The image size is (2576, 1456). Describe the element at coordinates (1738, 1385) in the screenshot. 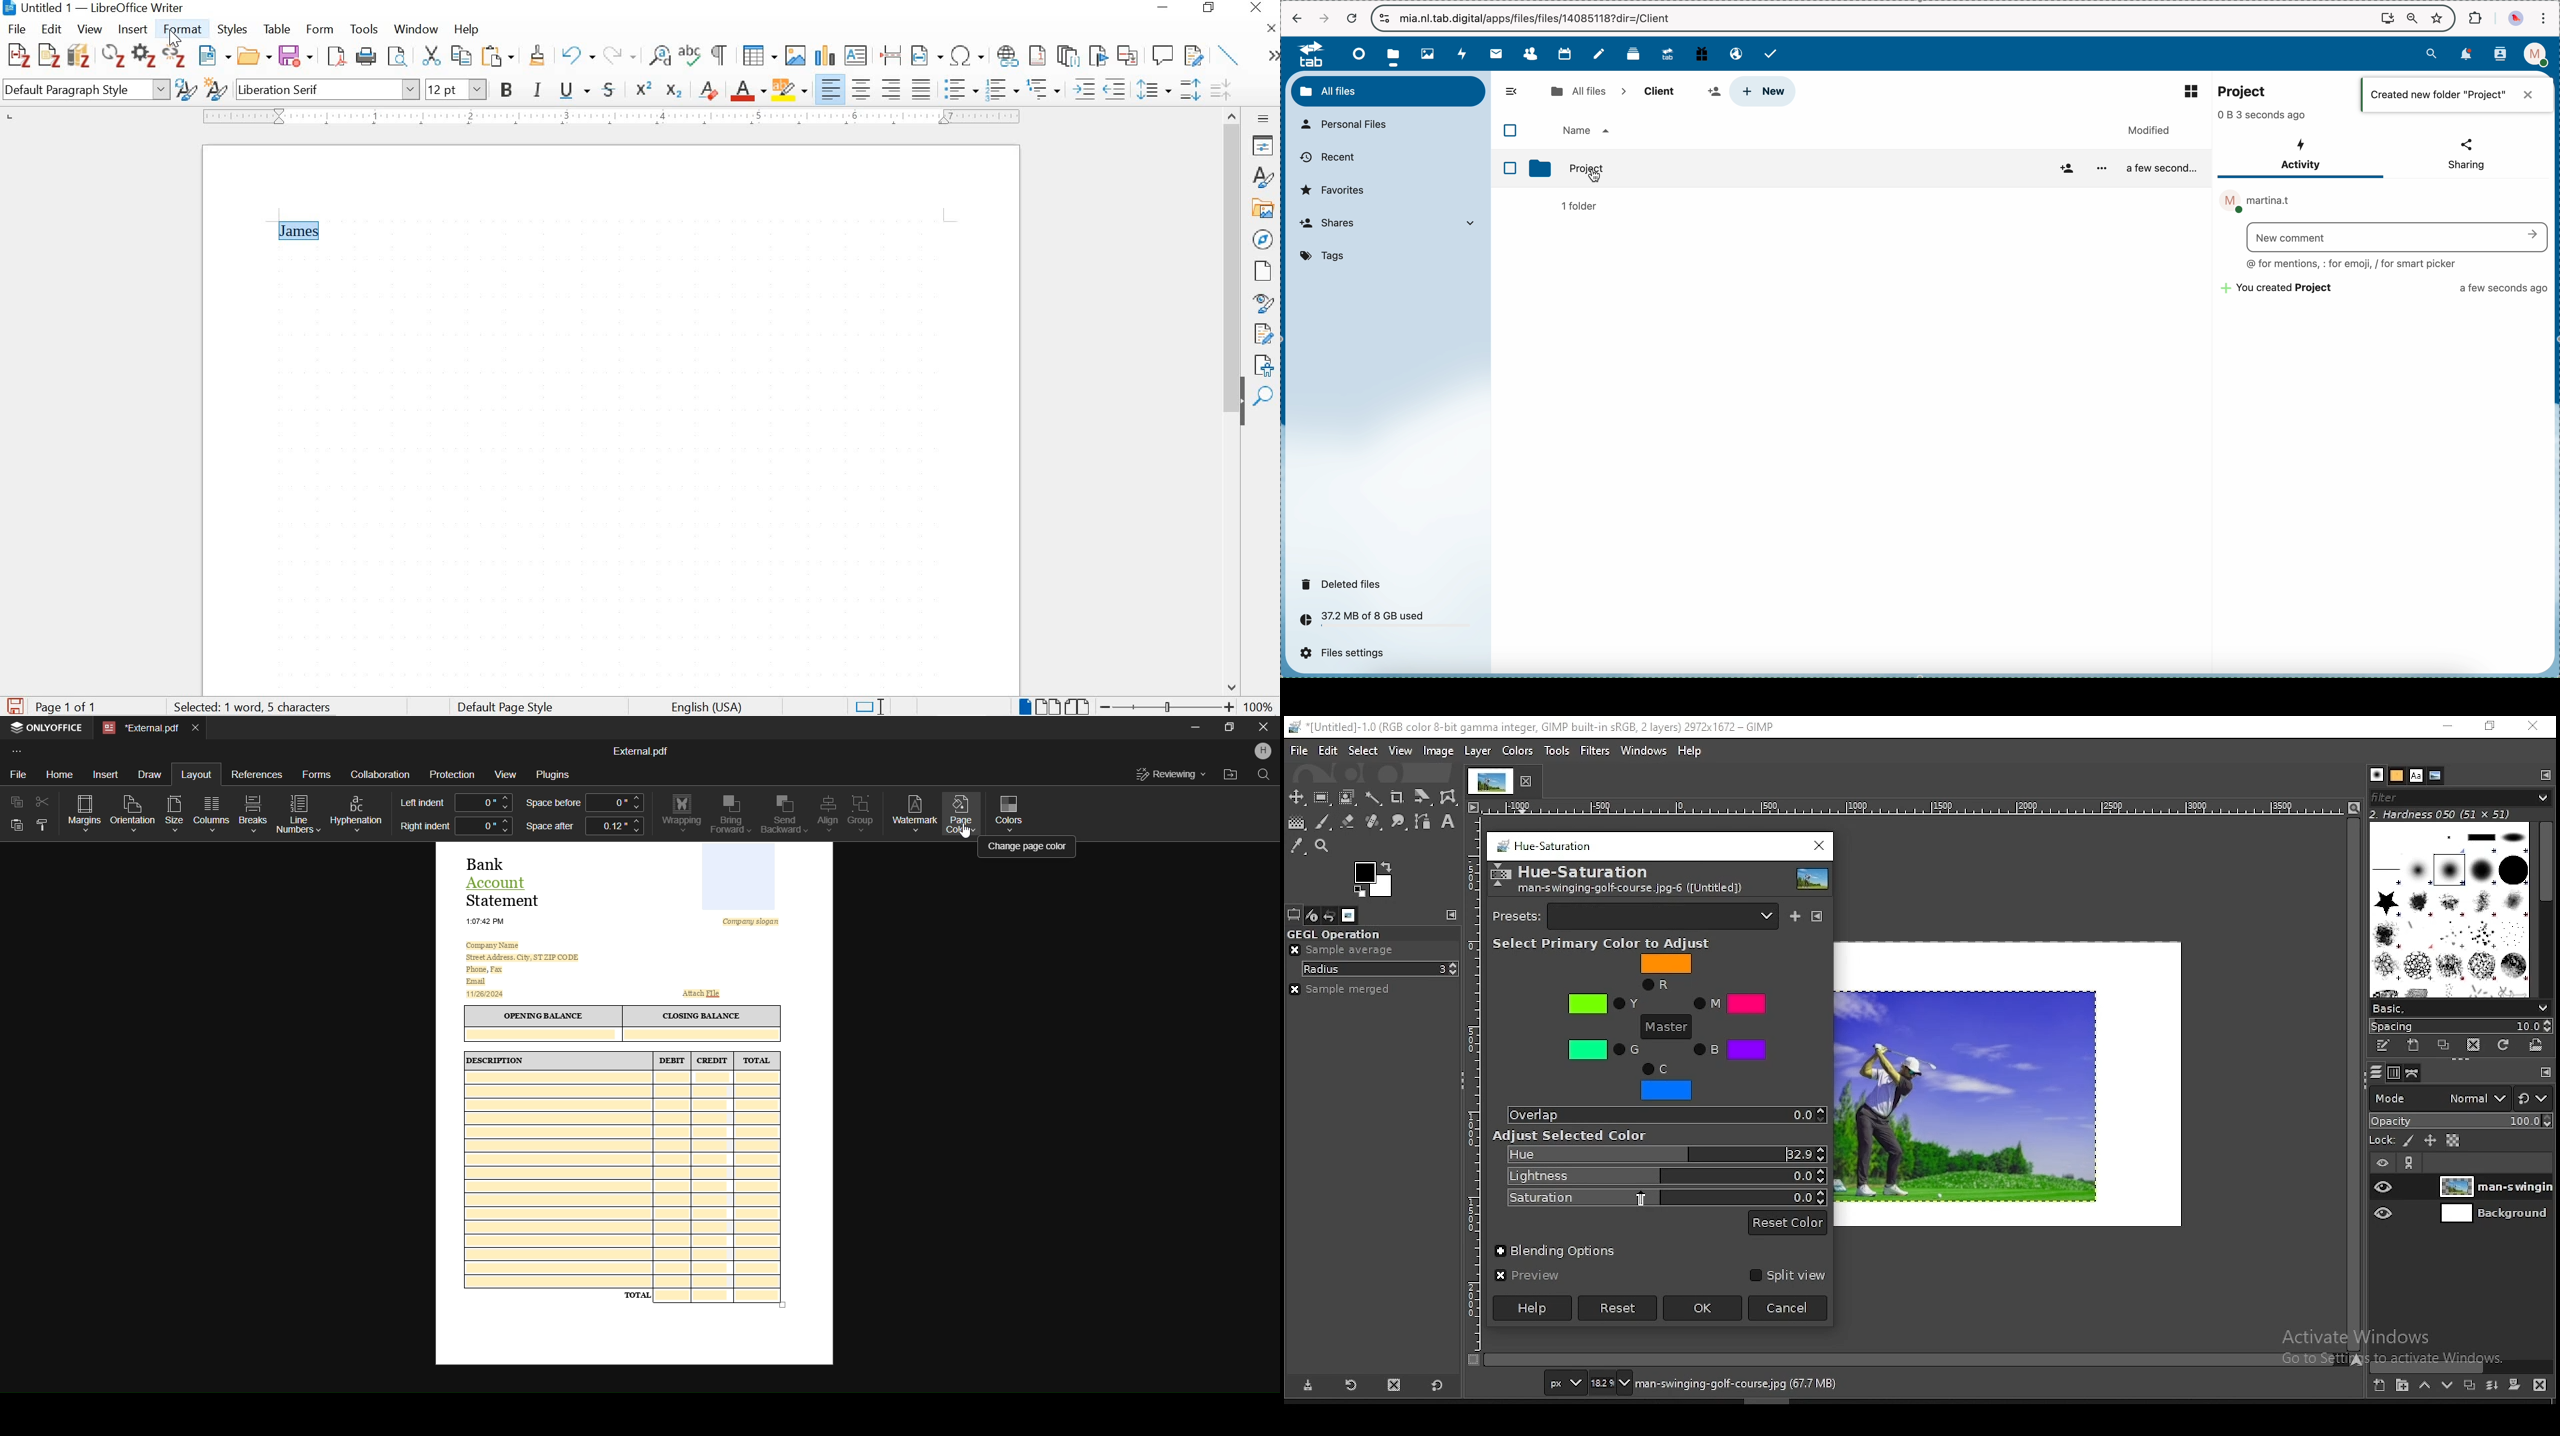

I see `man-swinging-golf-course.jpg (67.7 mb)` at that location.